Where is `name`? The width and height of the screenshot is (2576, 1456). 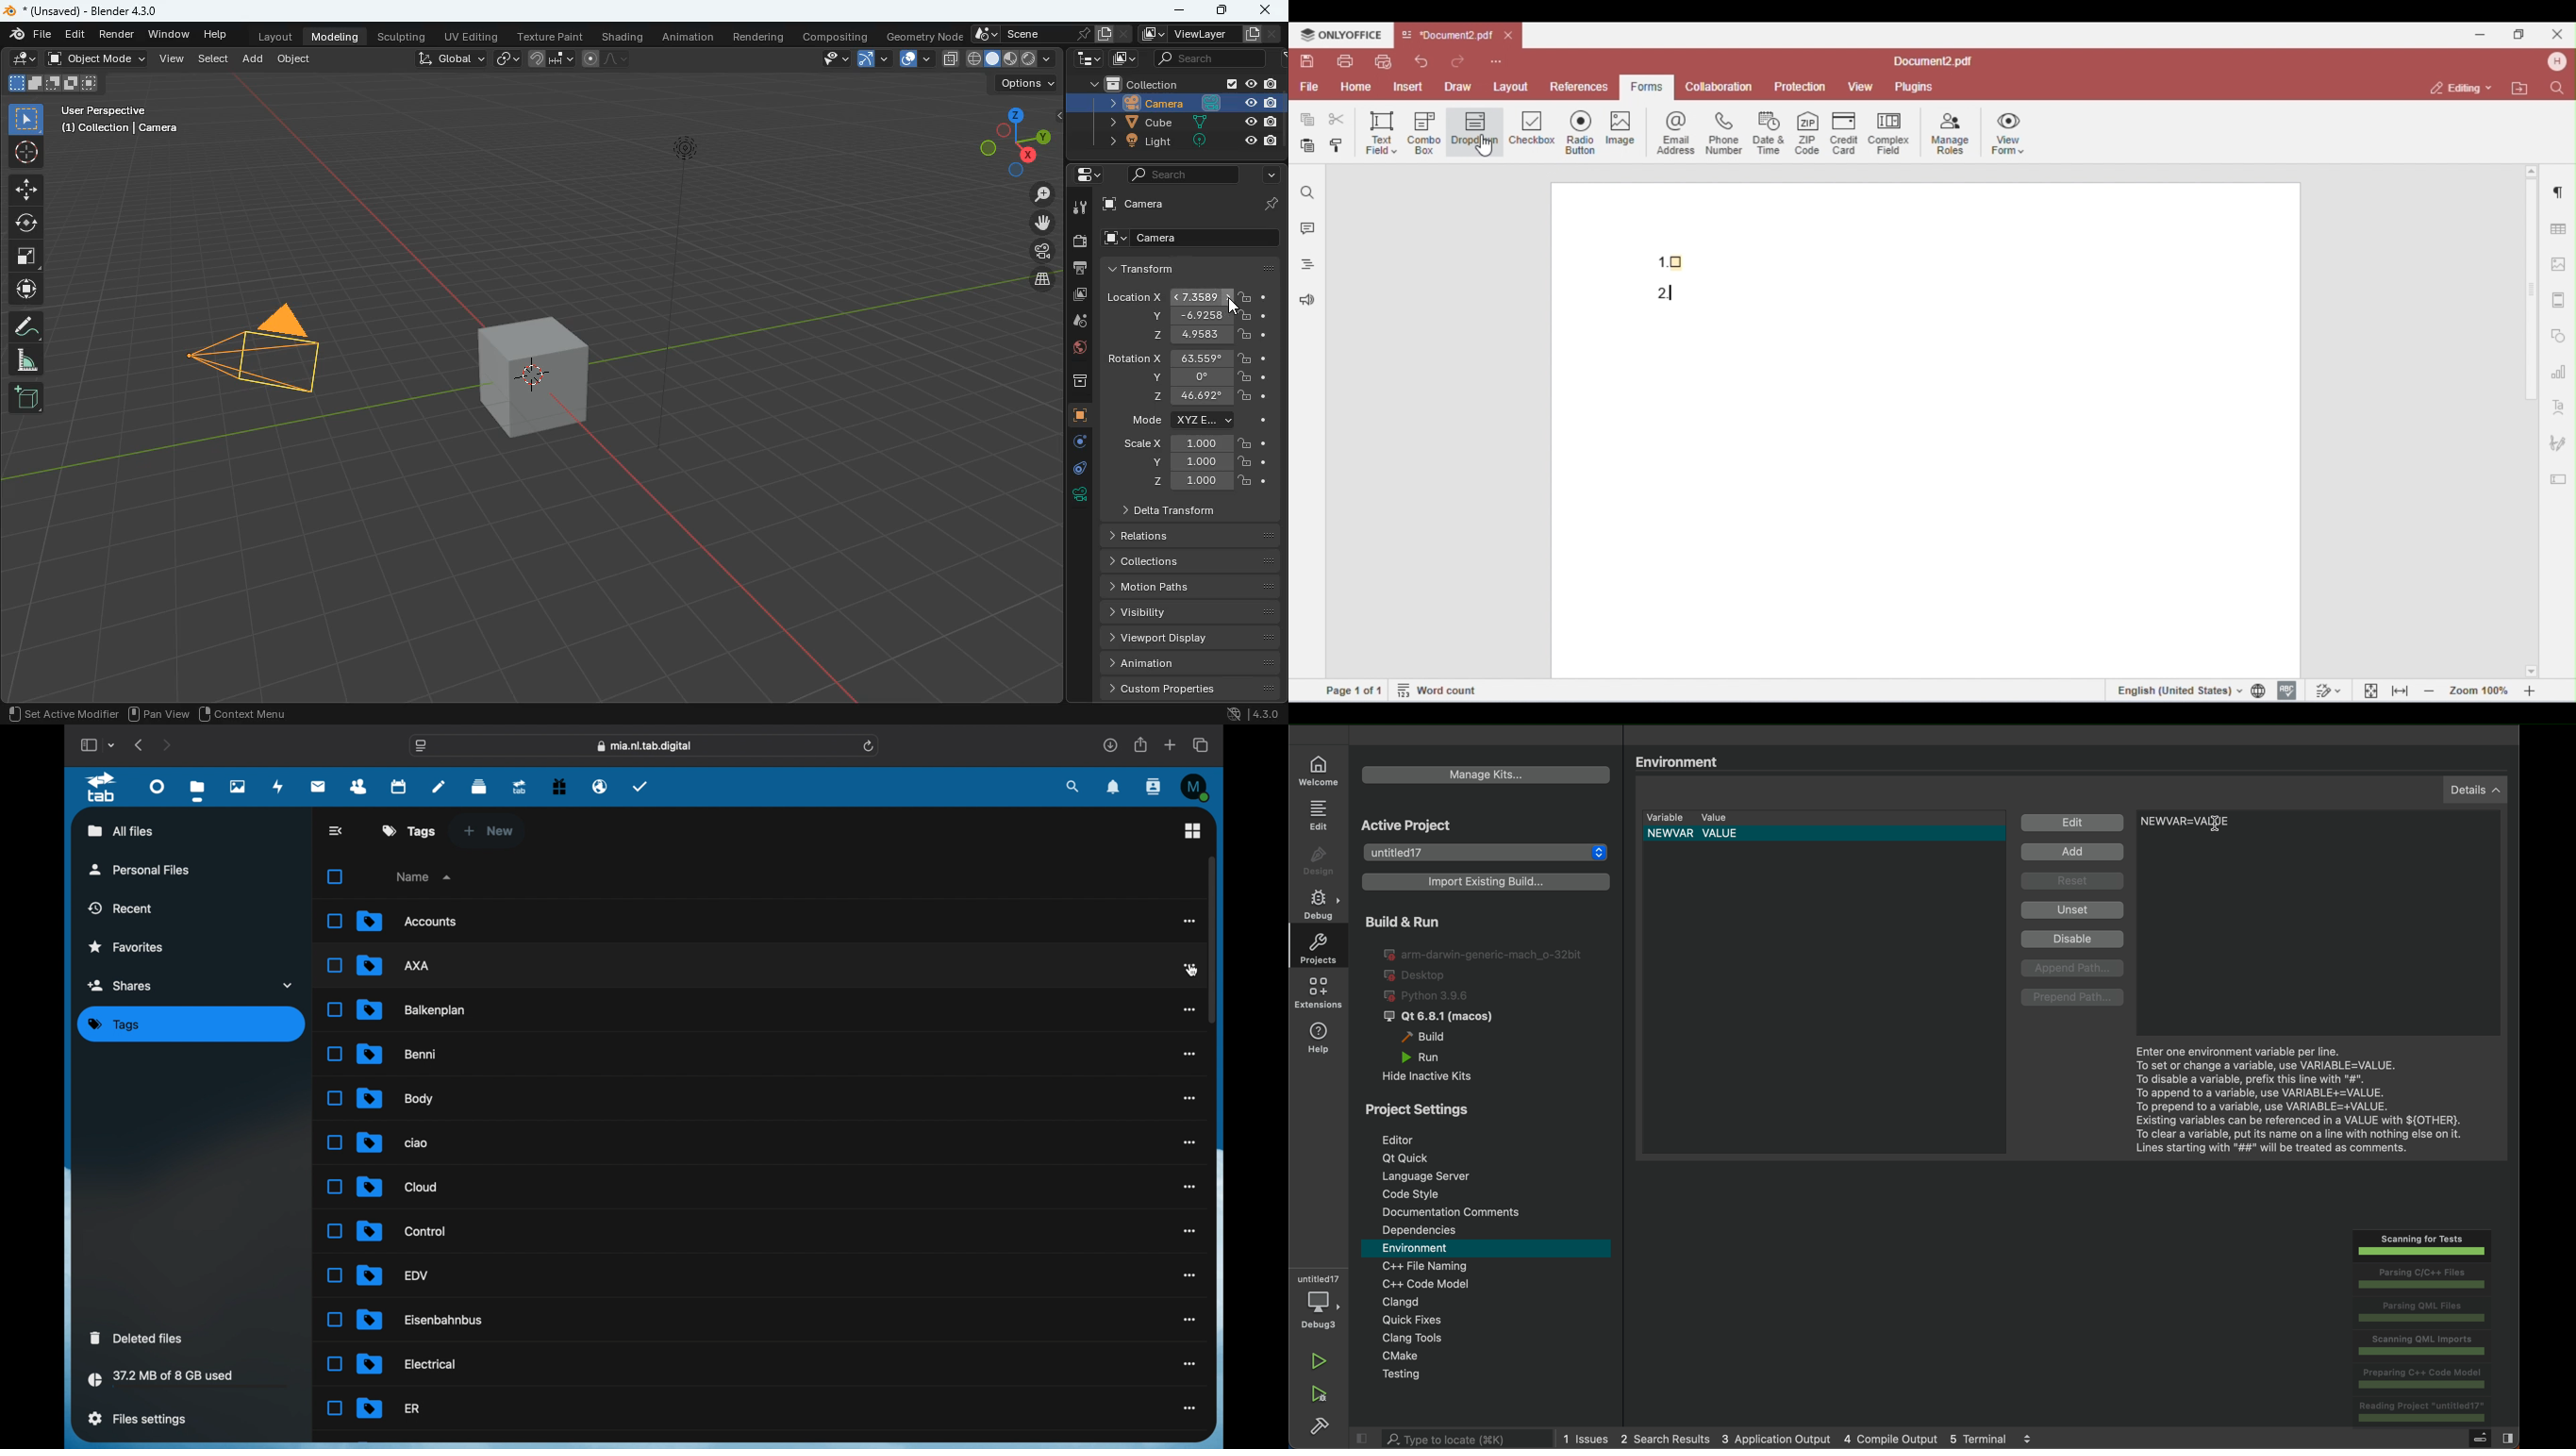
name is located at coordinates (426, 876).